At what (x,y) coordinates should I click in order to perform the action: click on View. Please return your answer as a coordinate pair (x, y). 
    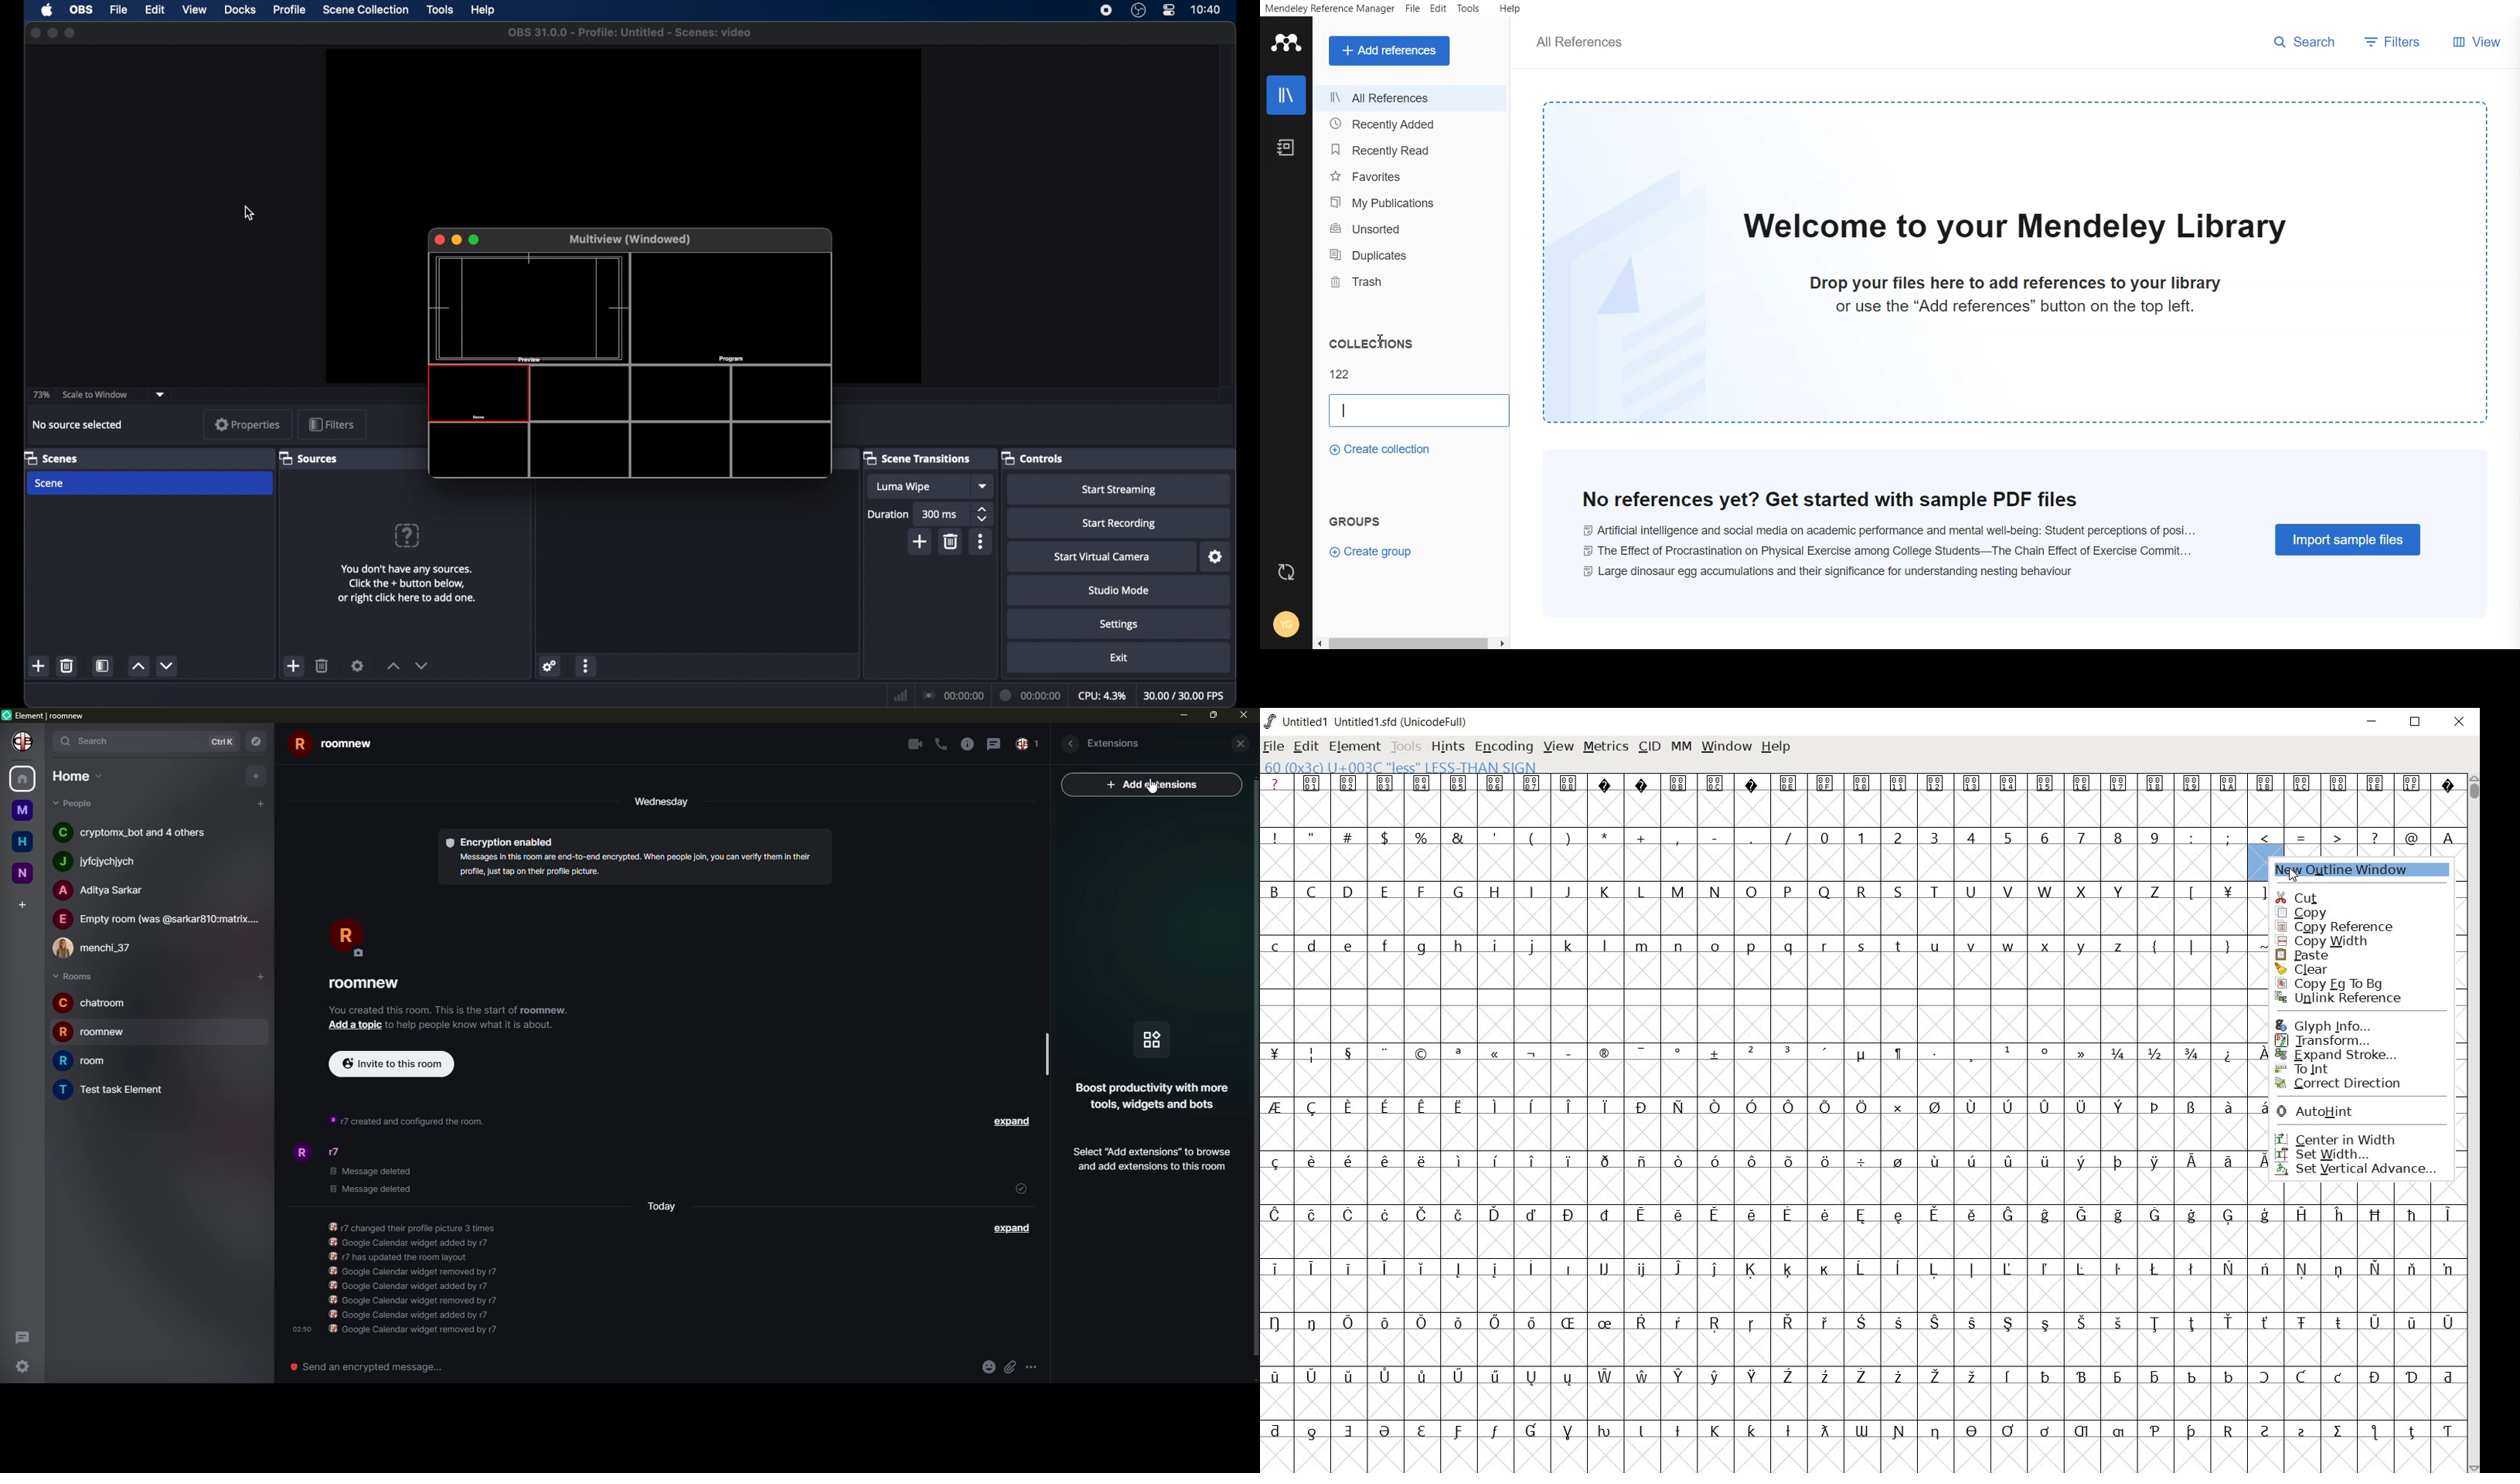
    Looking at the image, I should click on (2473, 41).